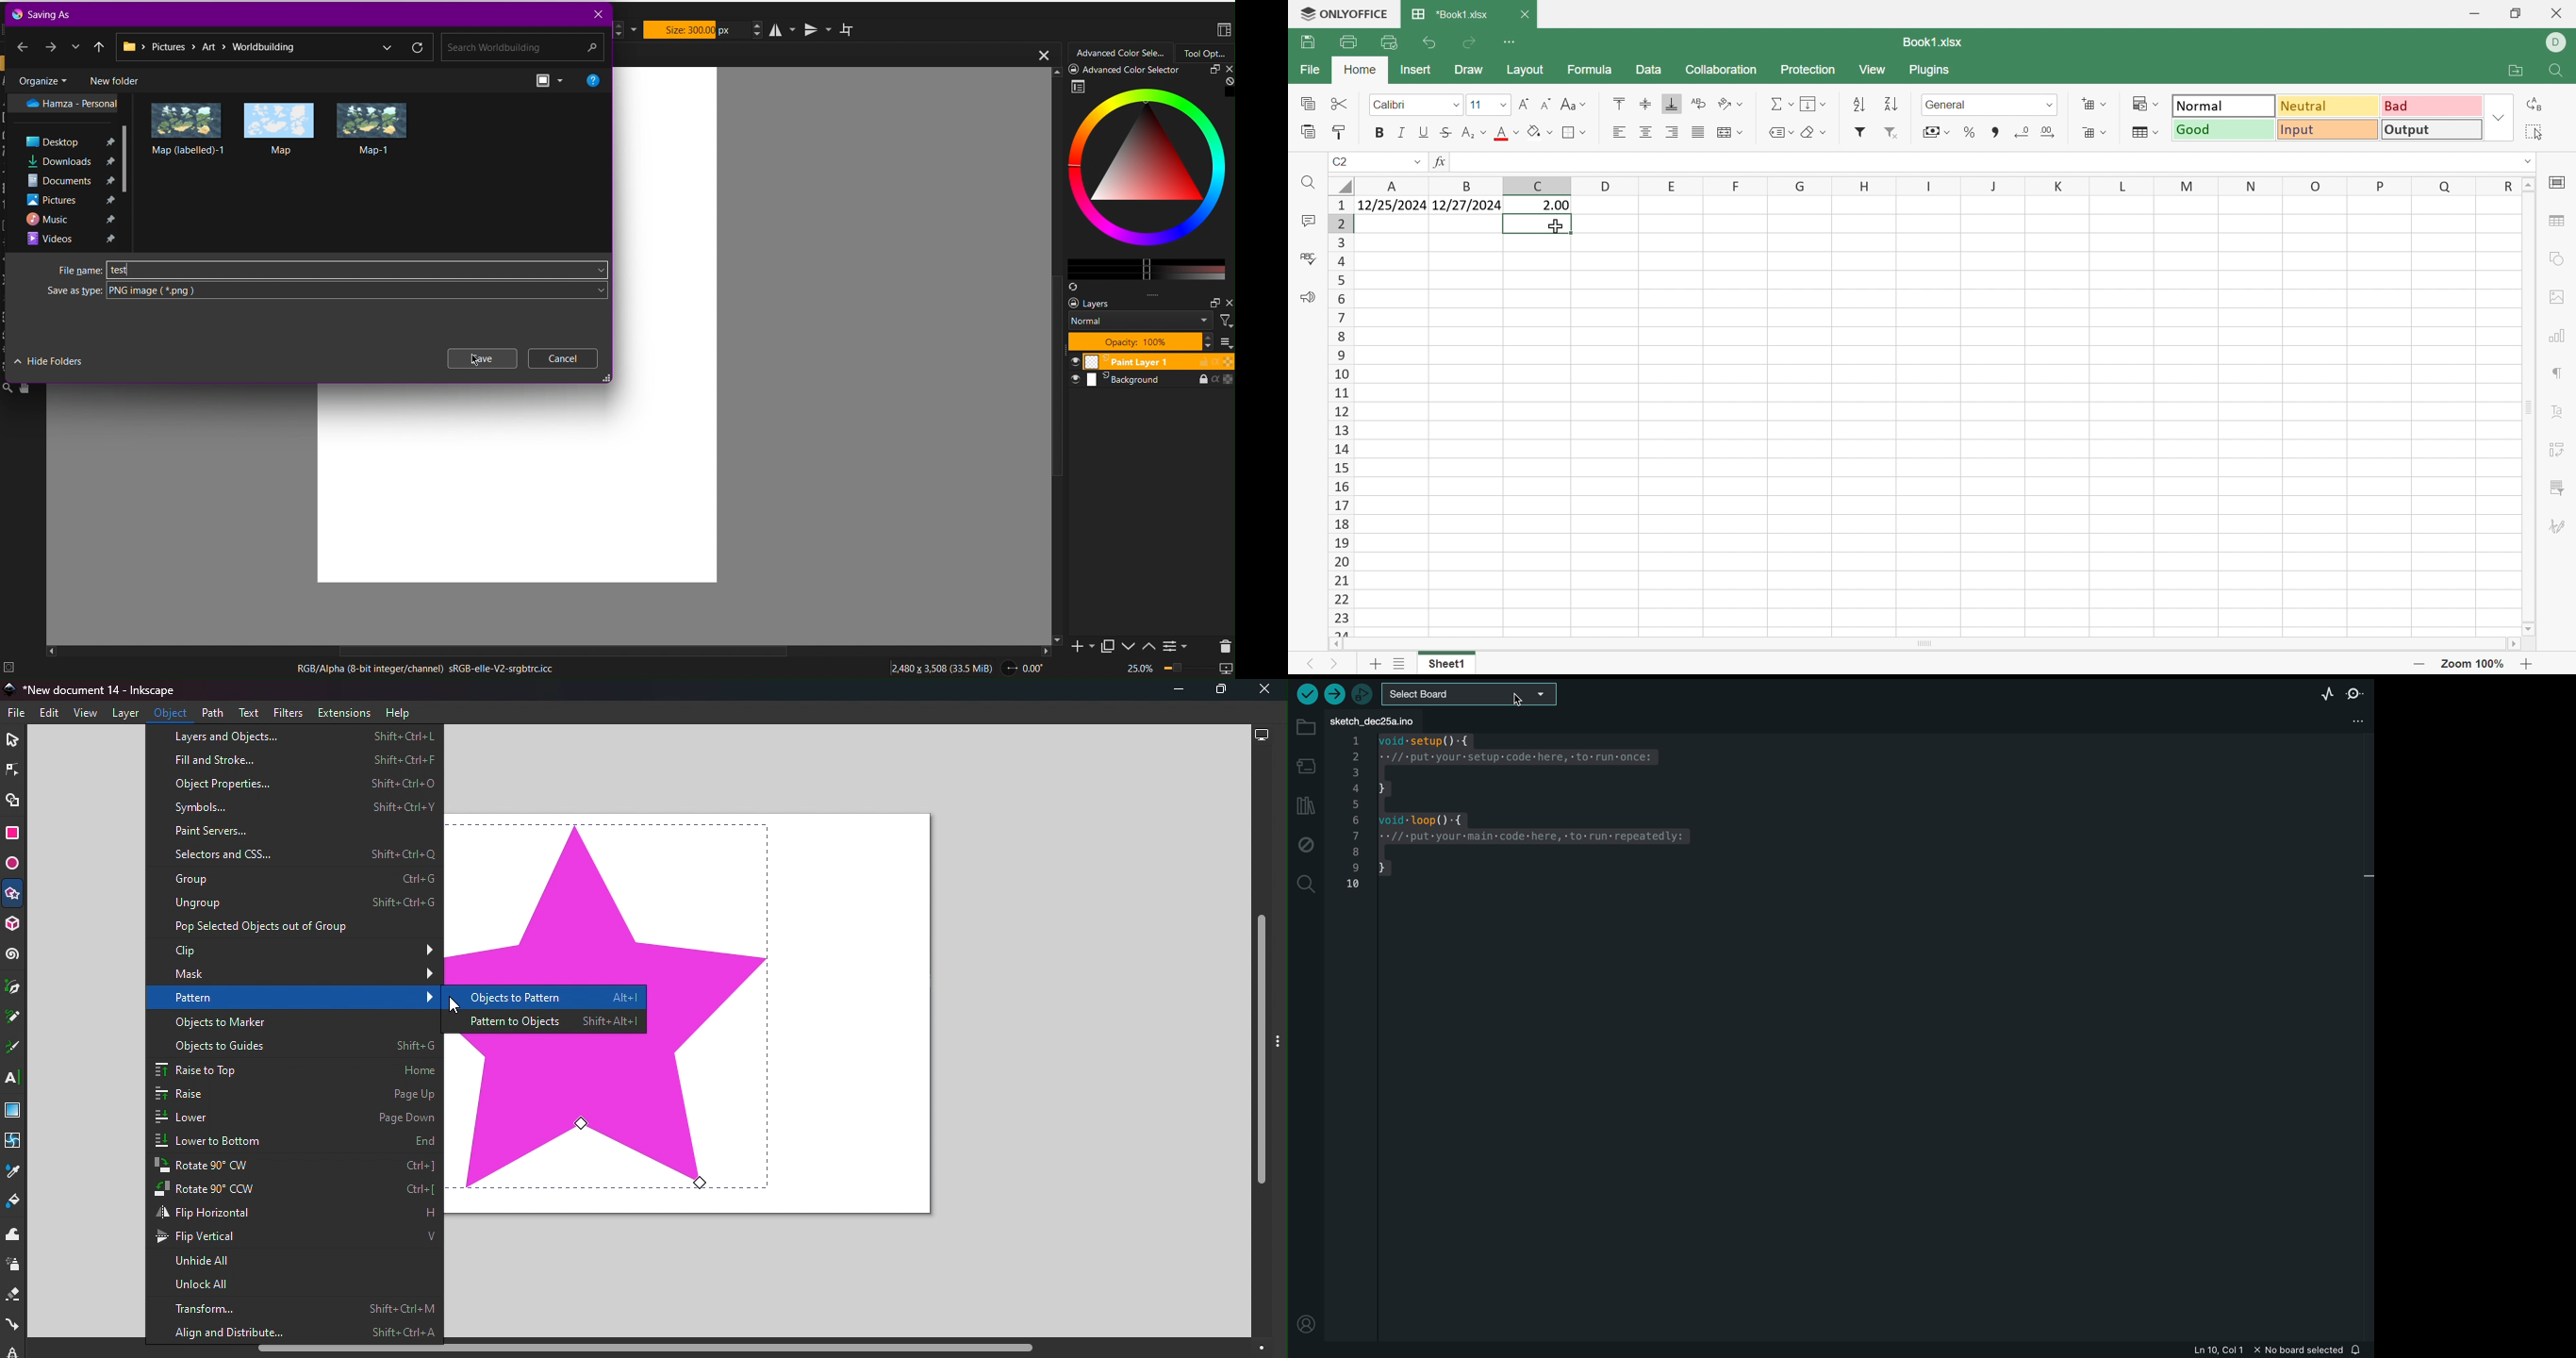 This screenshot has height=1372, width=2576. I want to click on Cursor, so click(452, 1009).